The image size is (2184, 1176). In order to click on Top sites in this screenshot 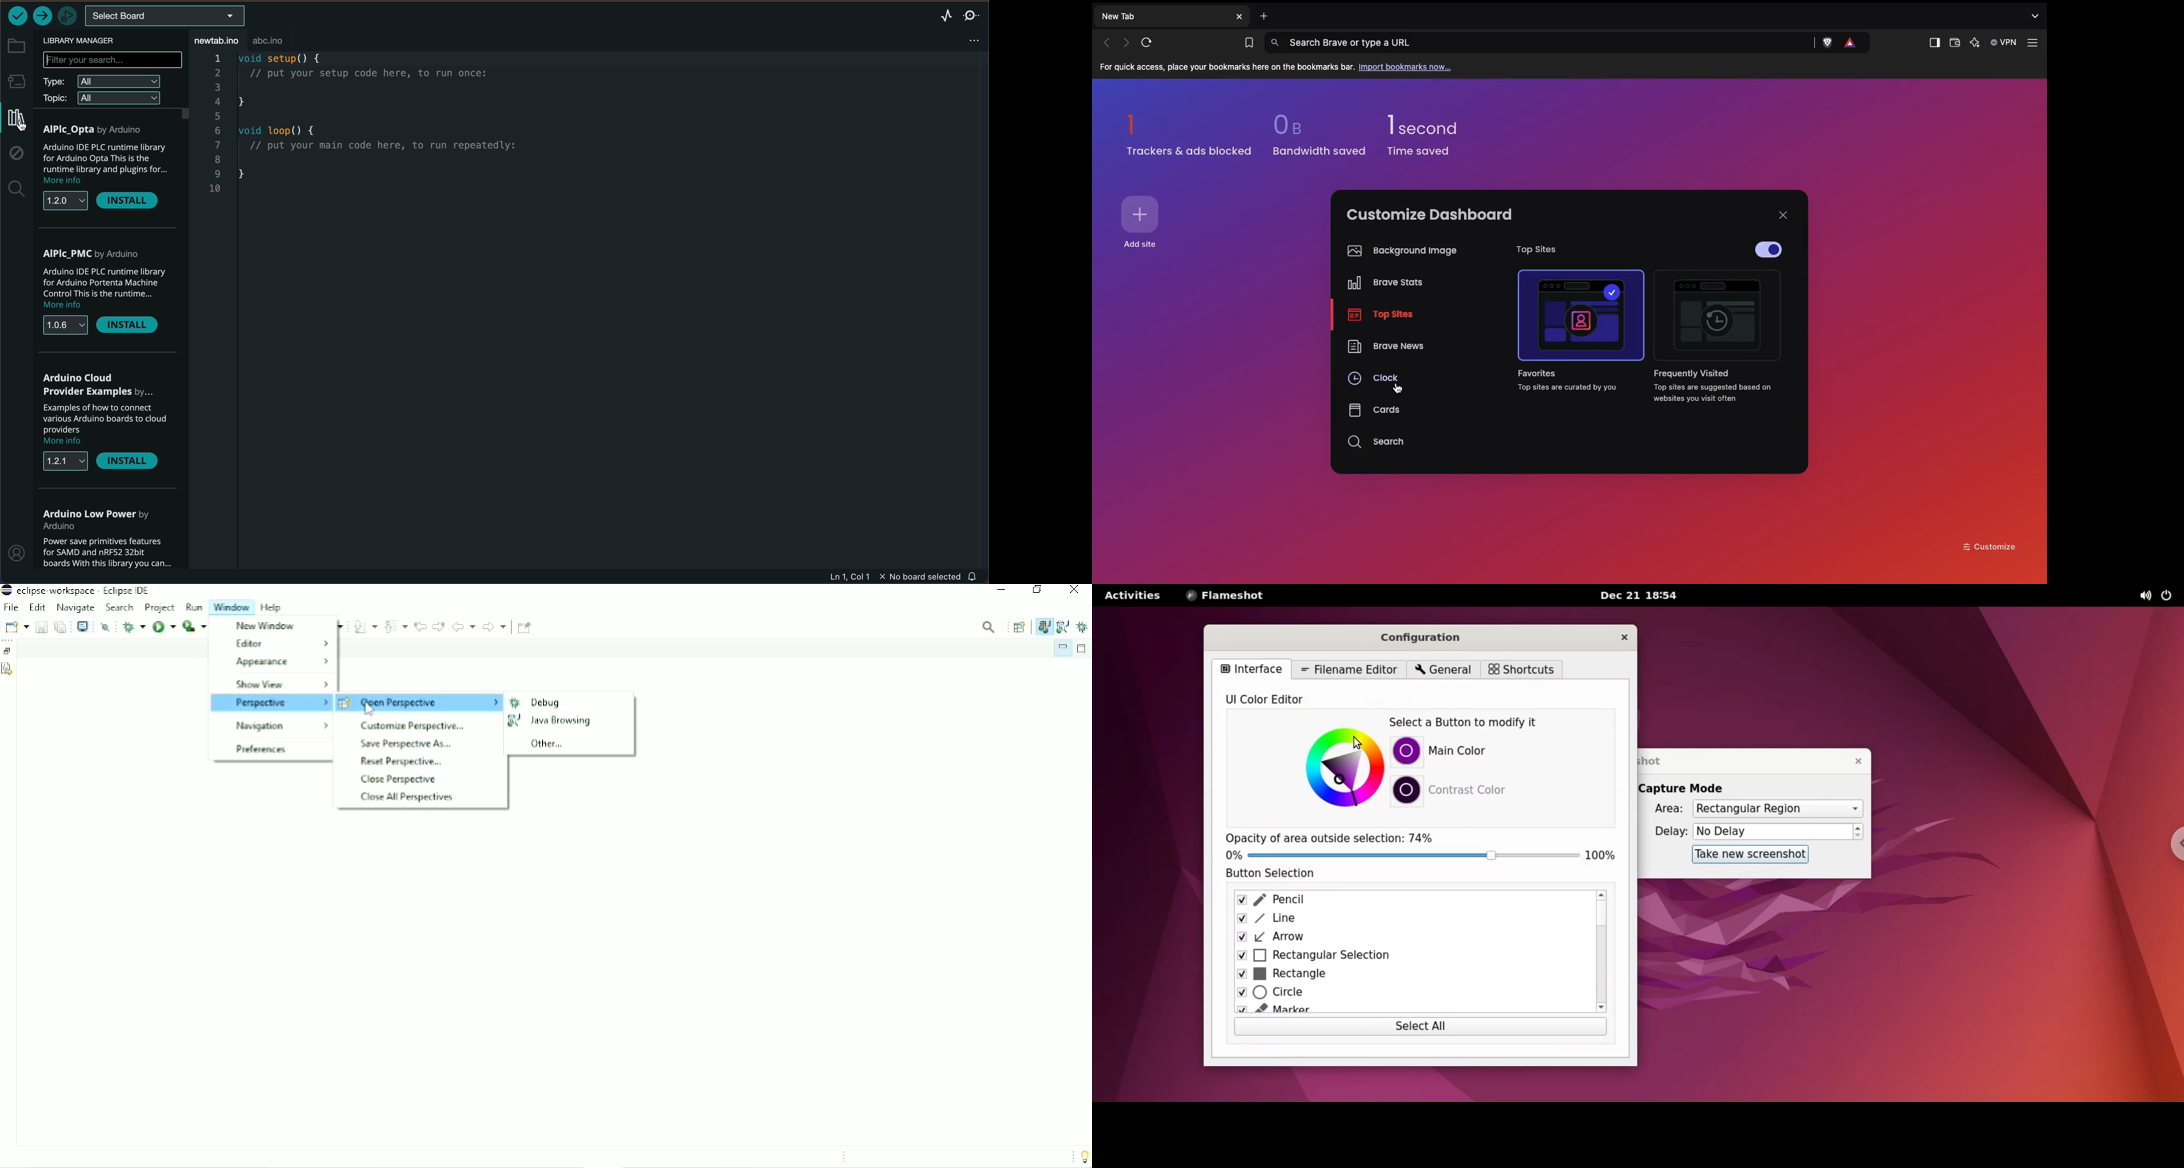, I will do `click(1532, 250)`.